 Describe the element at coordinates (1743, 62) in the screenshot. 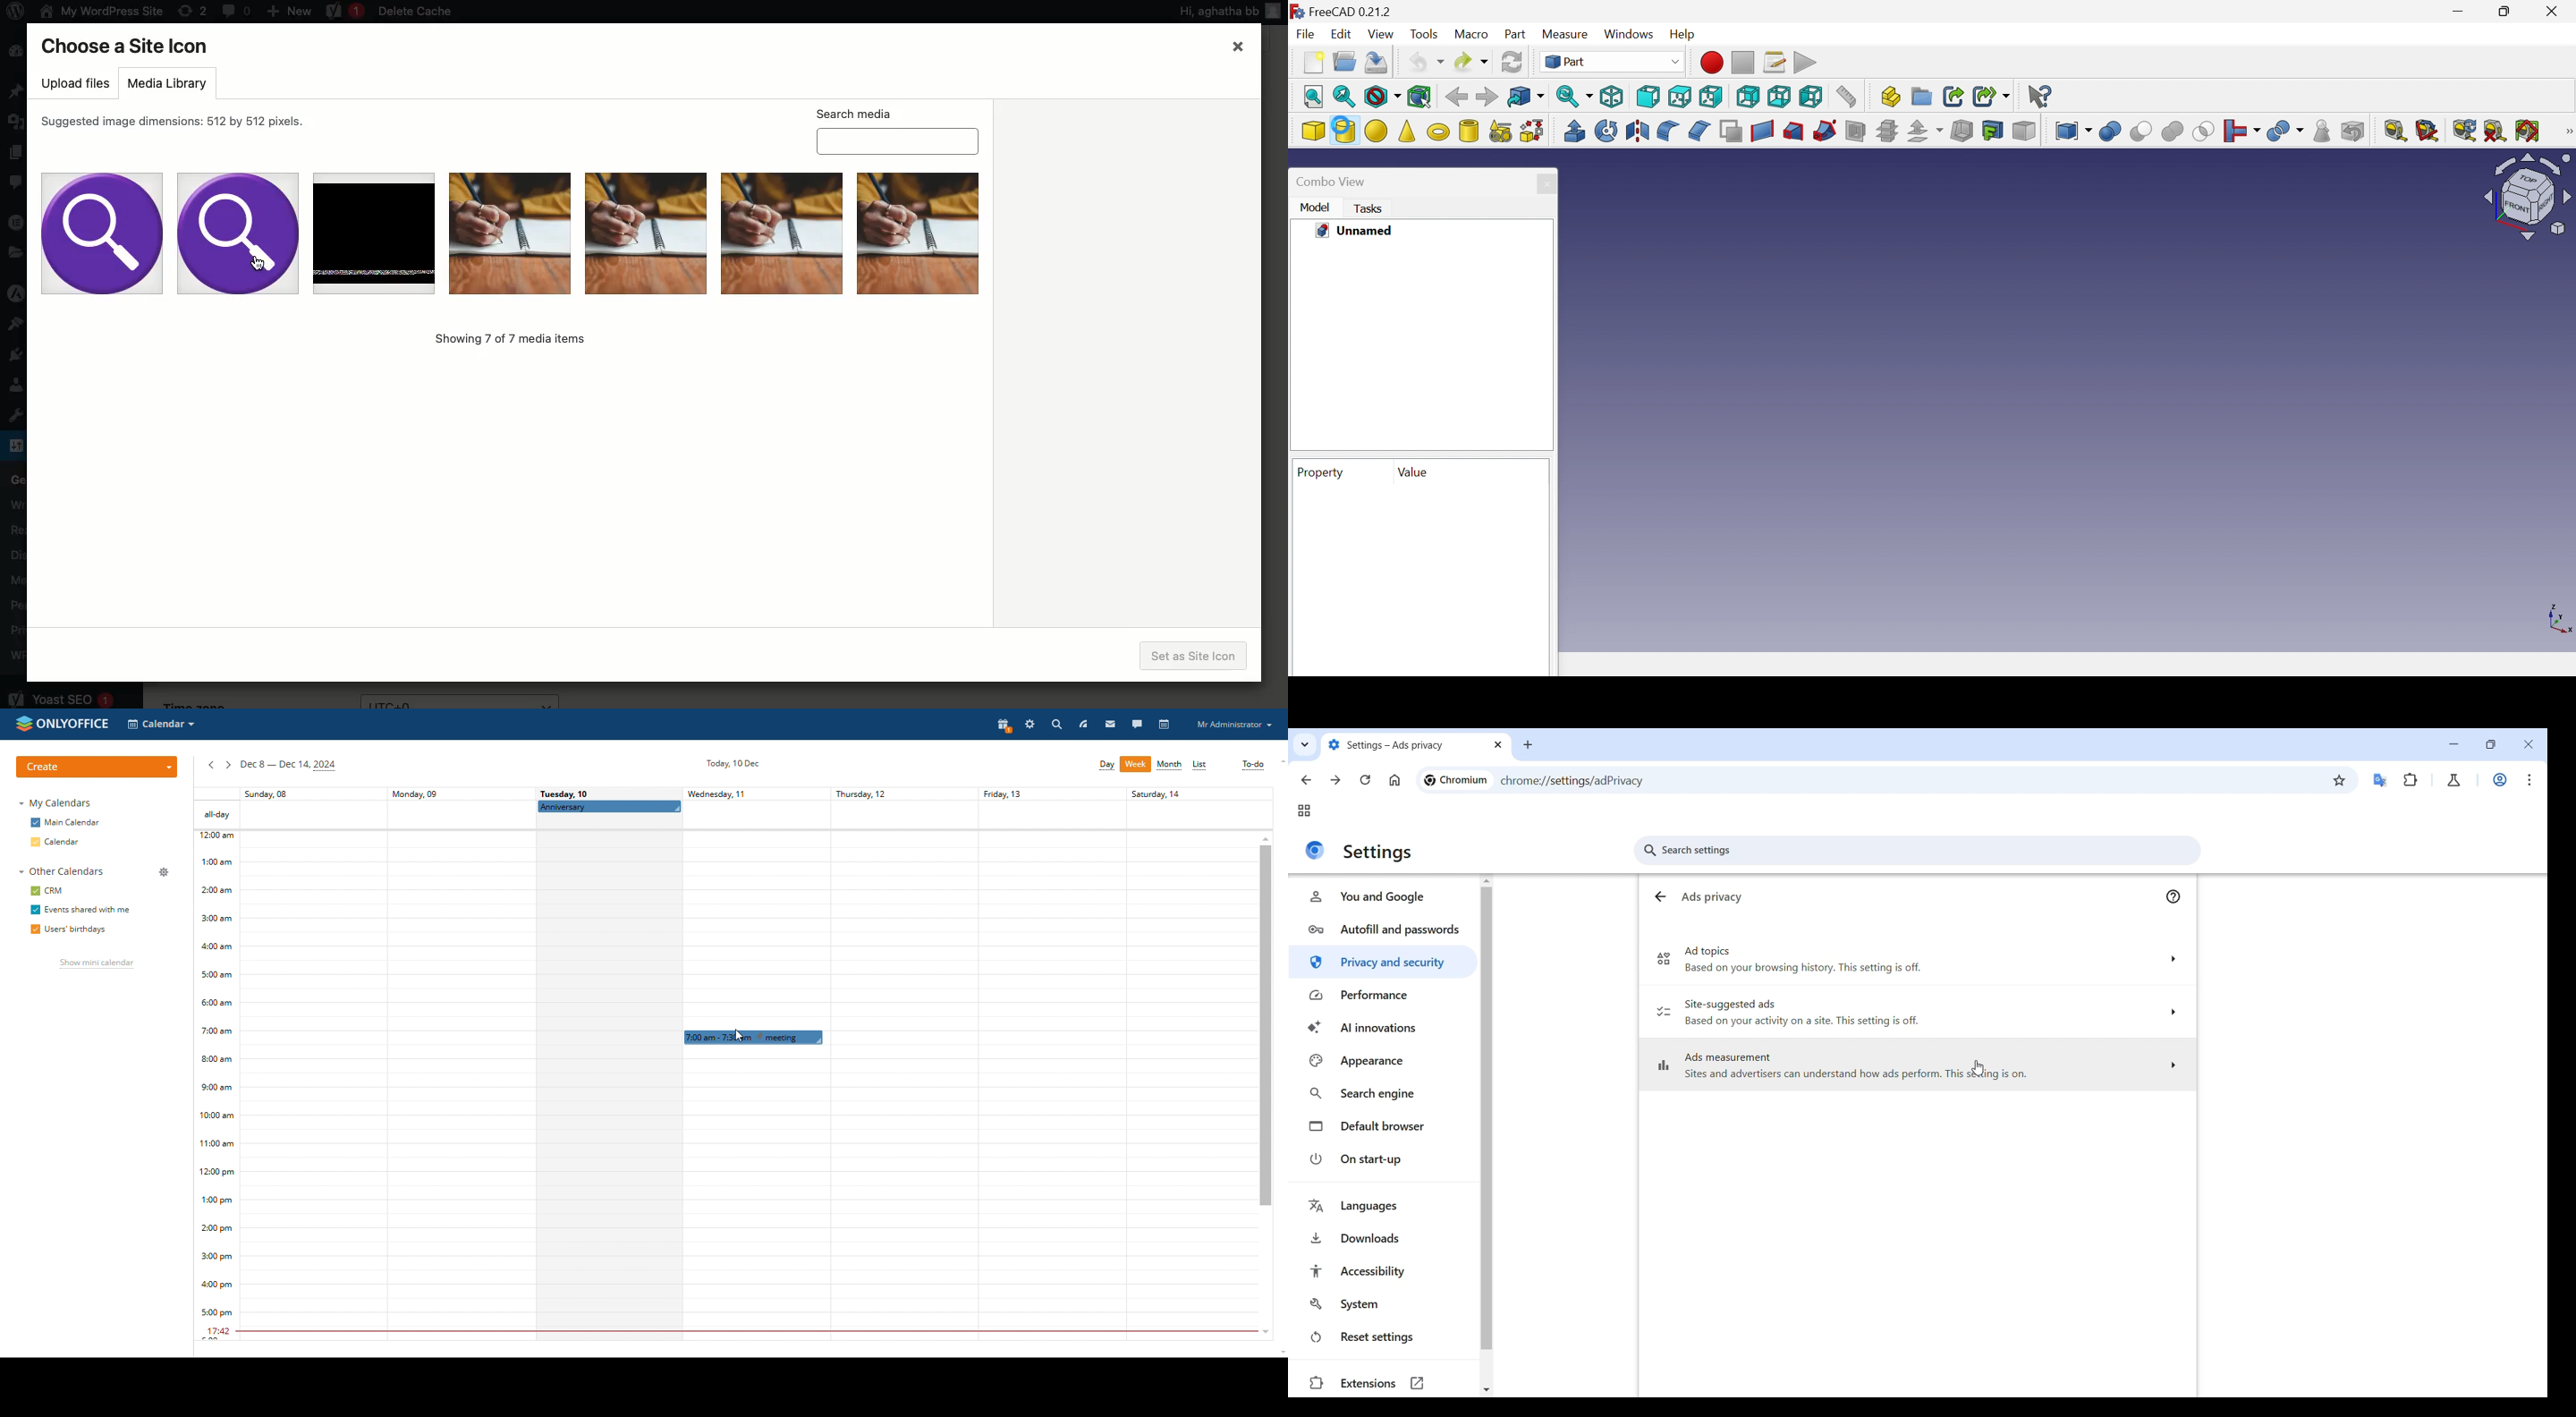

I see `Stop macro recording` at that location.